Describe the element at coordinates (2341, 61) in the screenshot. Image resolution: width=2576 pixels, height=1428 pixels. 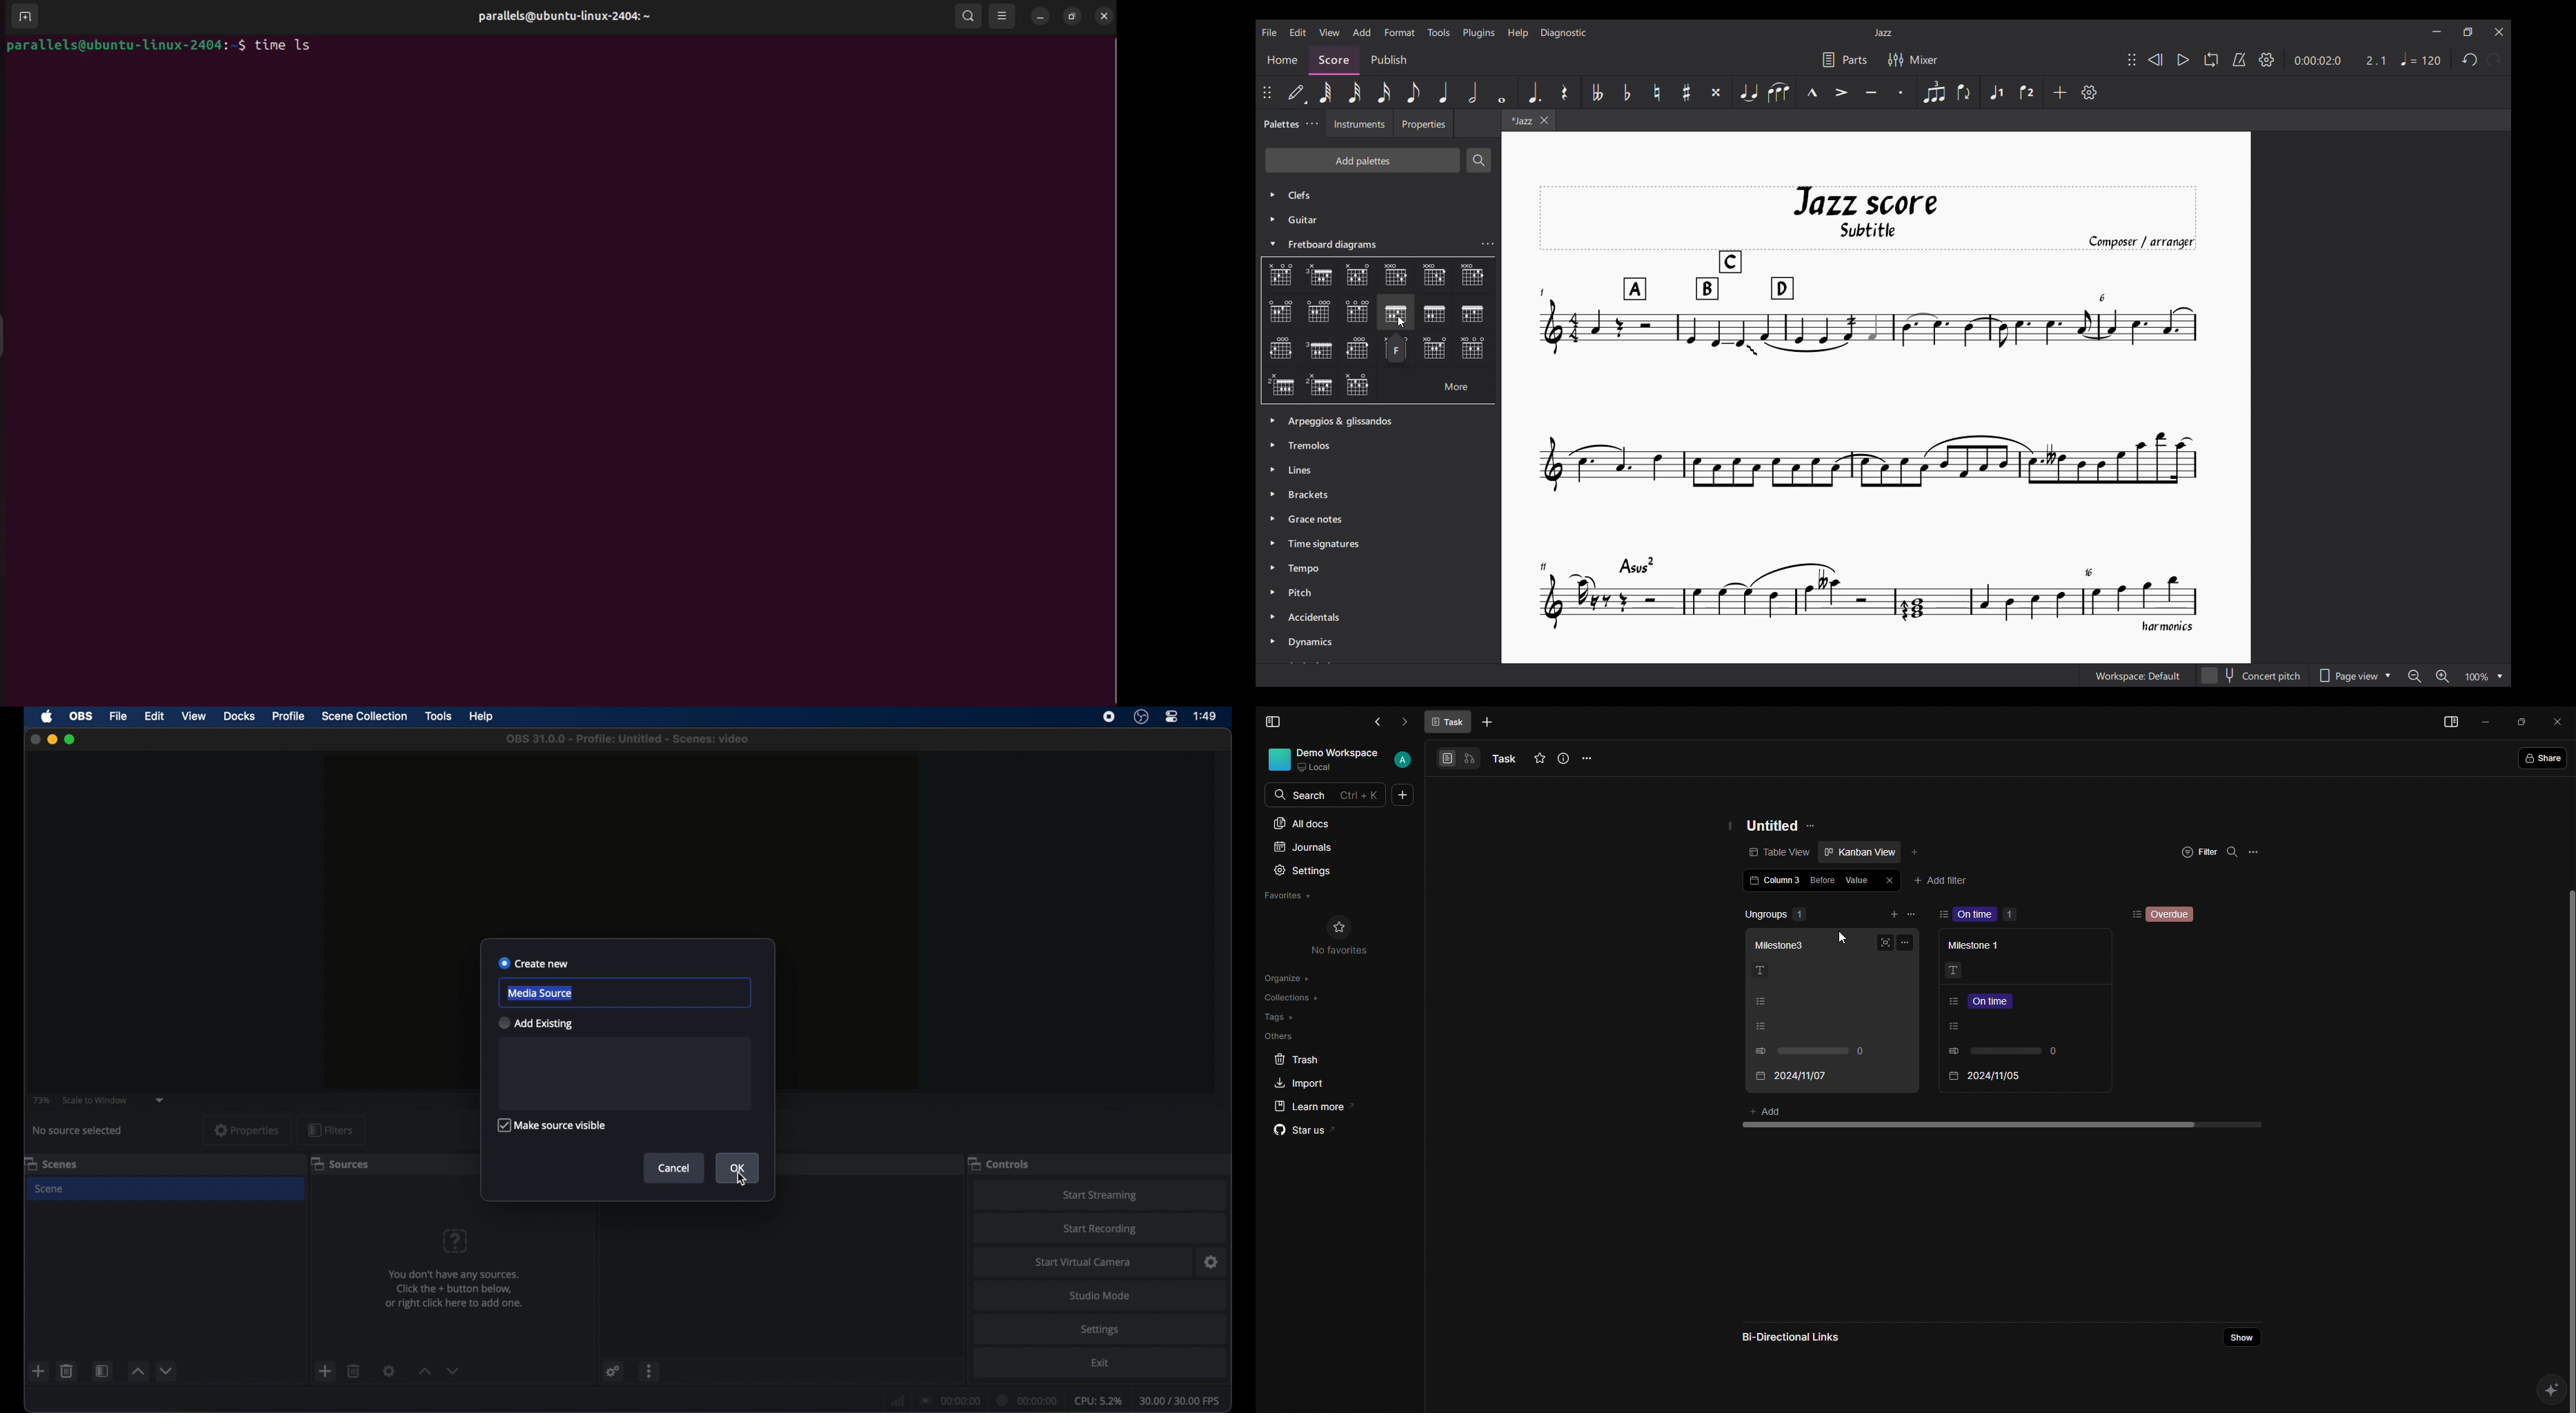
I see `Current duration and ratio` at that location.